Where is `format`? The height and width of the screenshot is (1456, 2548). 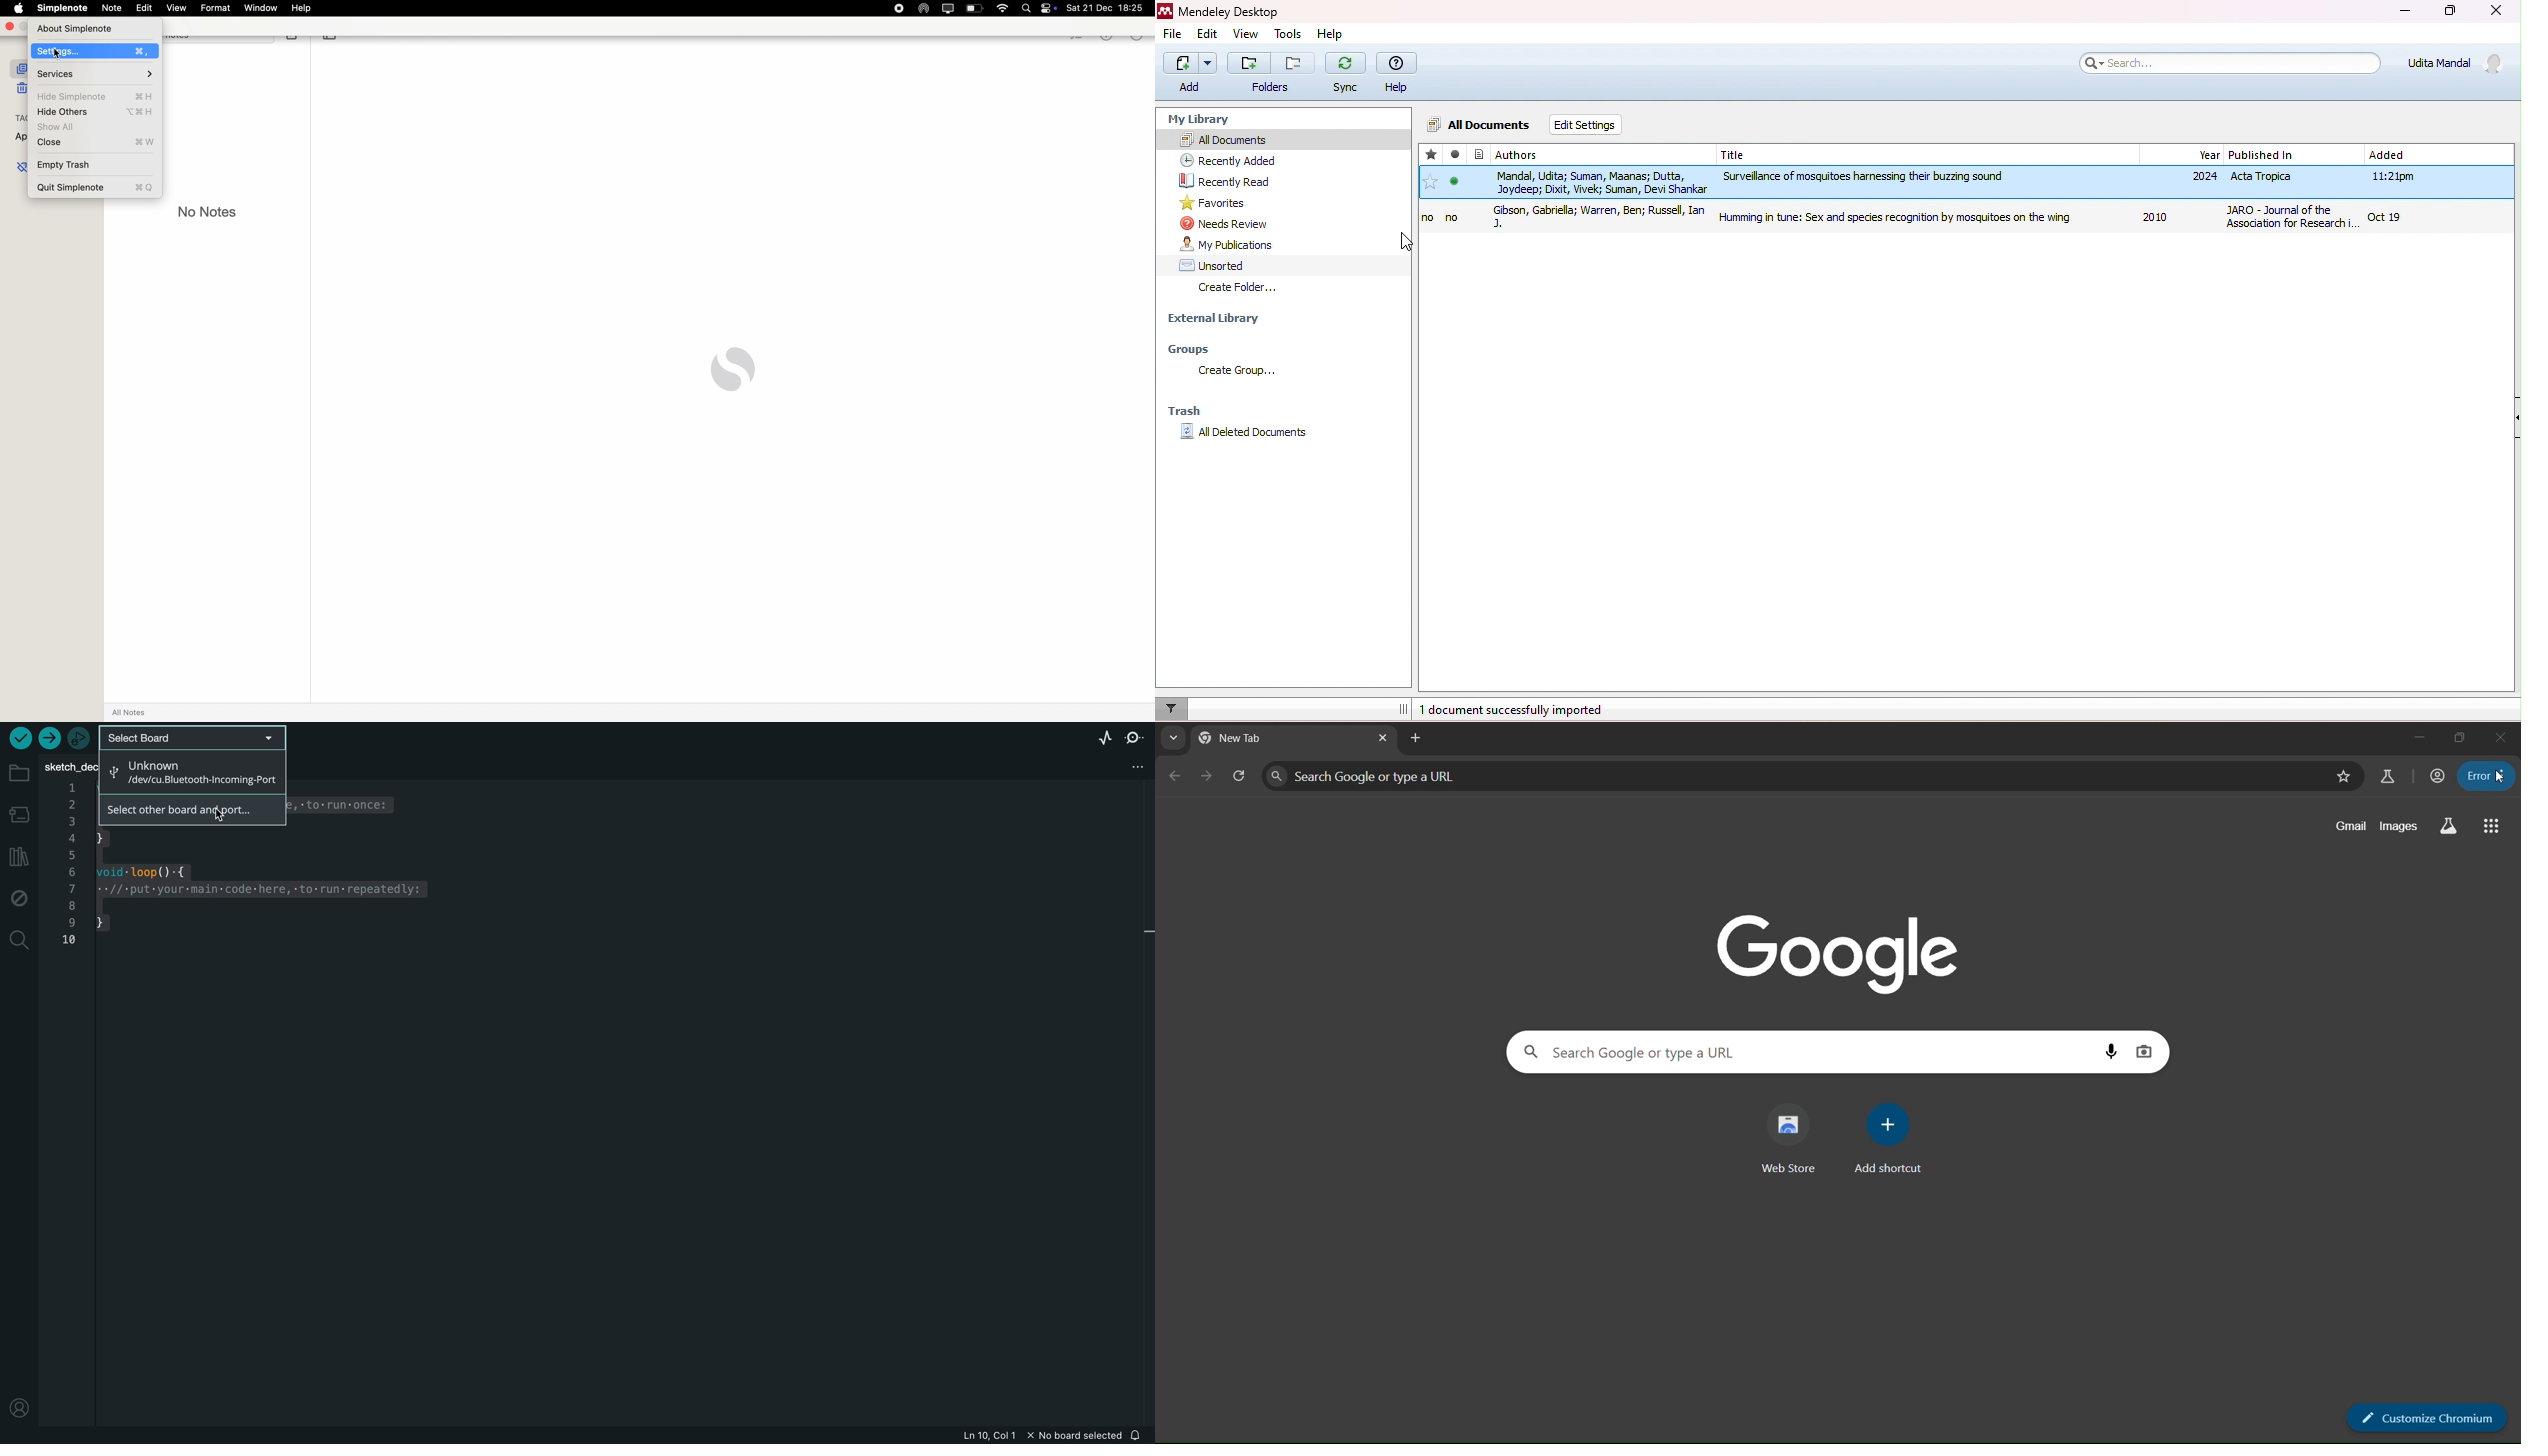
format is located at coordinates (217, 9).